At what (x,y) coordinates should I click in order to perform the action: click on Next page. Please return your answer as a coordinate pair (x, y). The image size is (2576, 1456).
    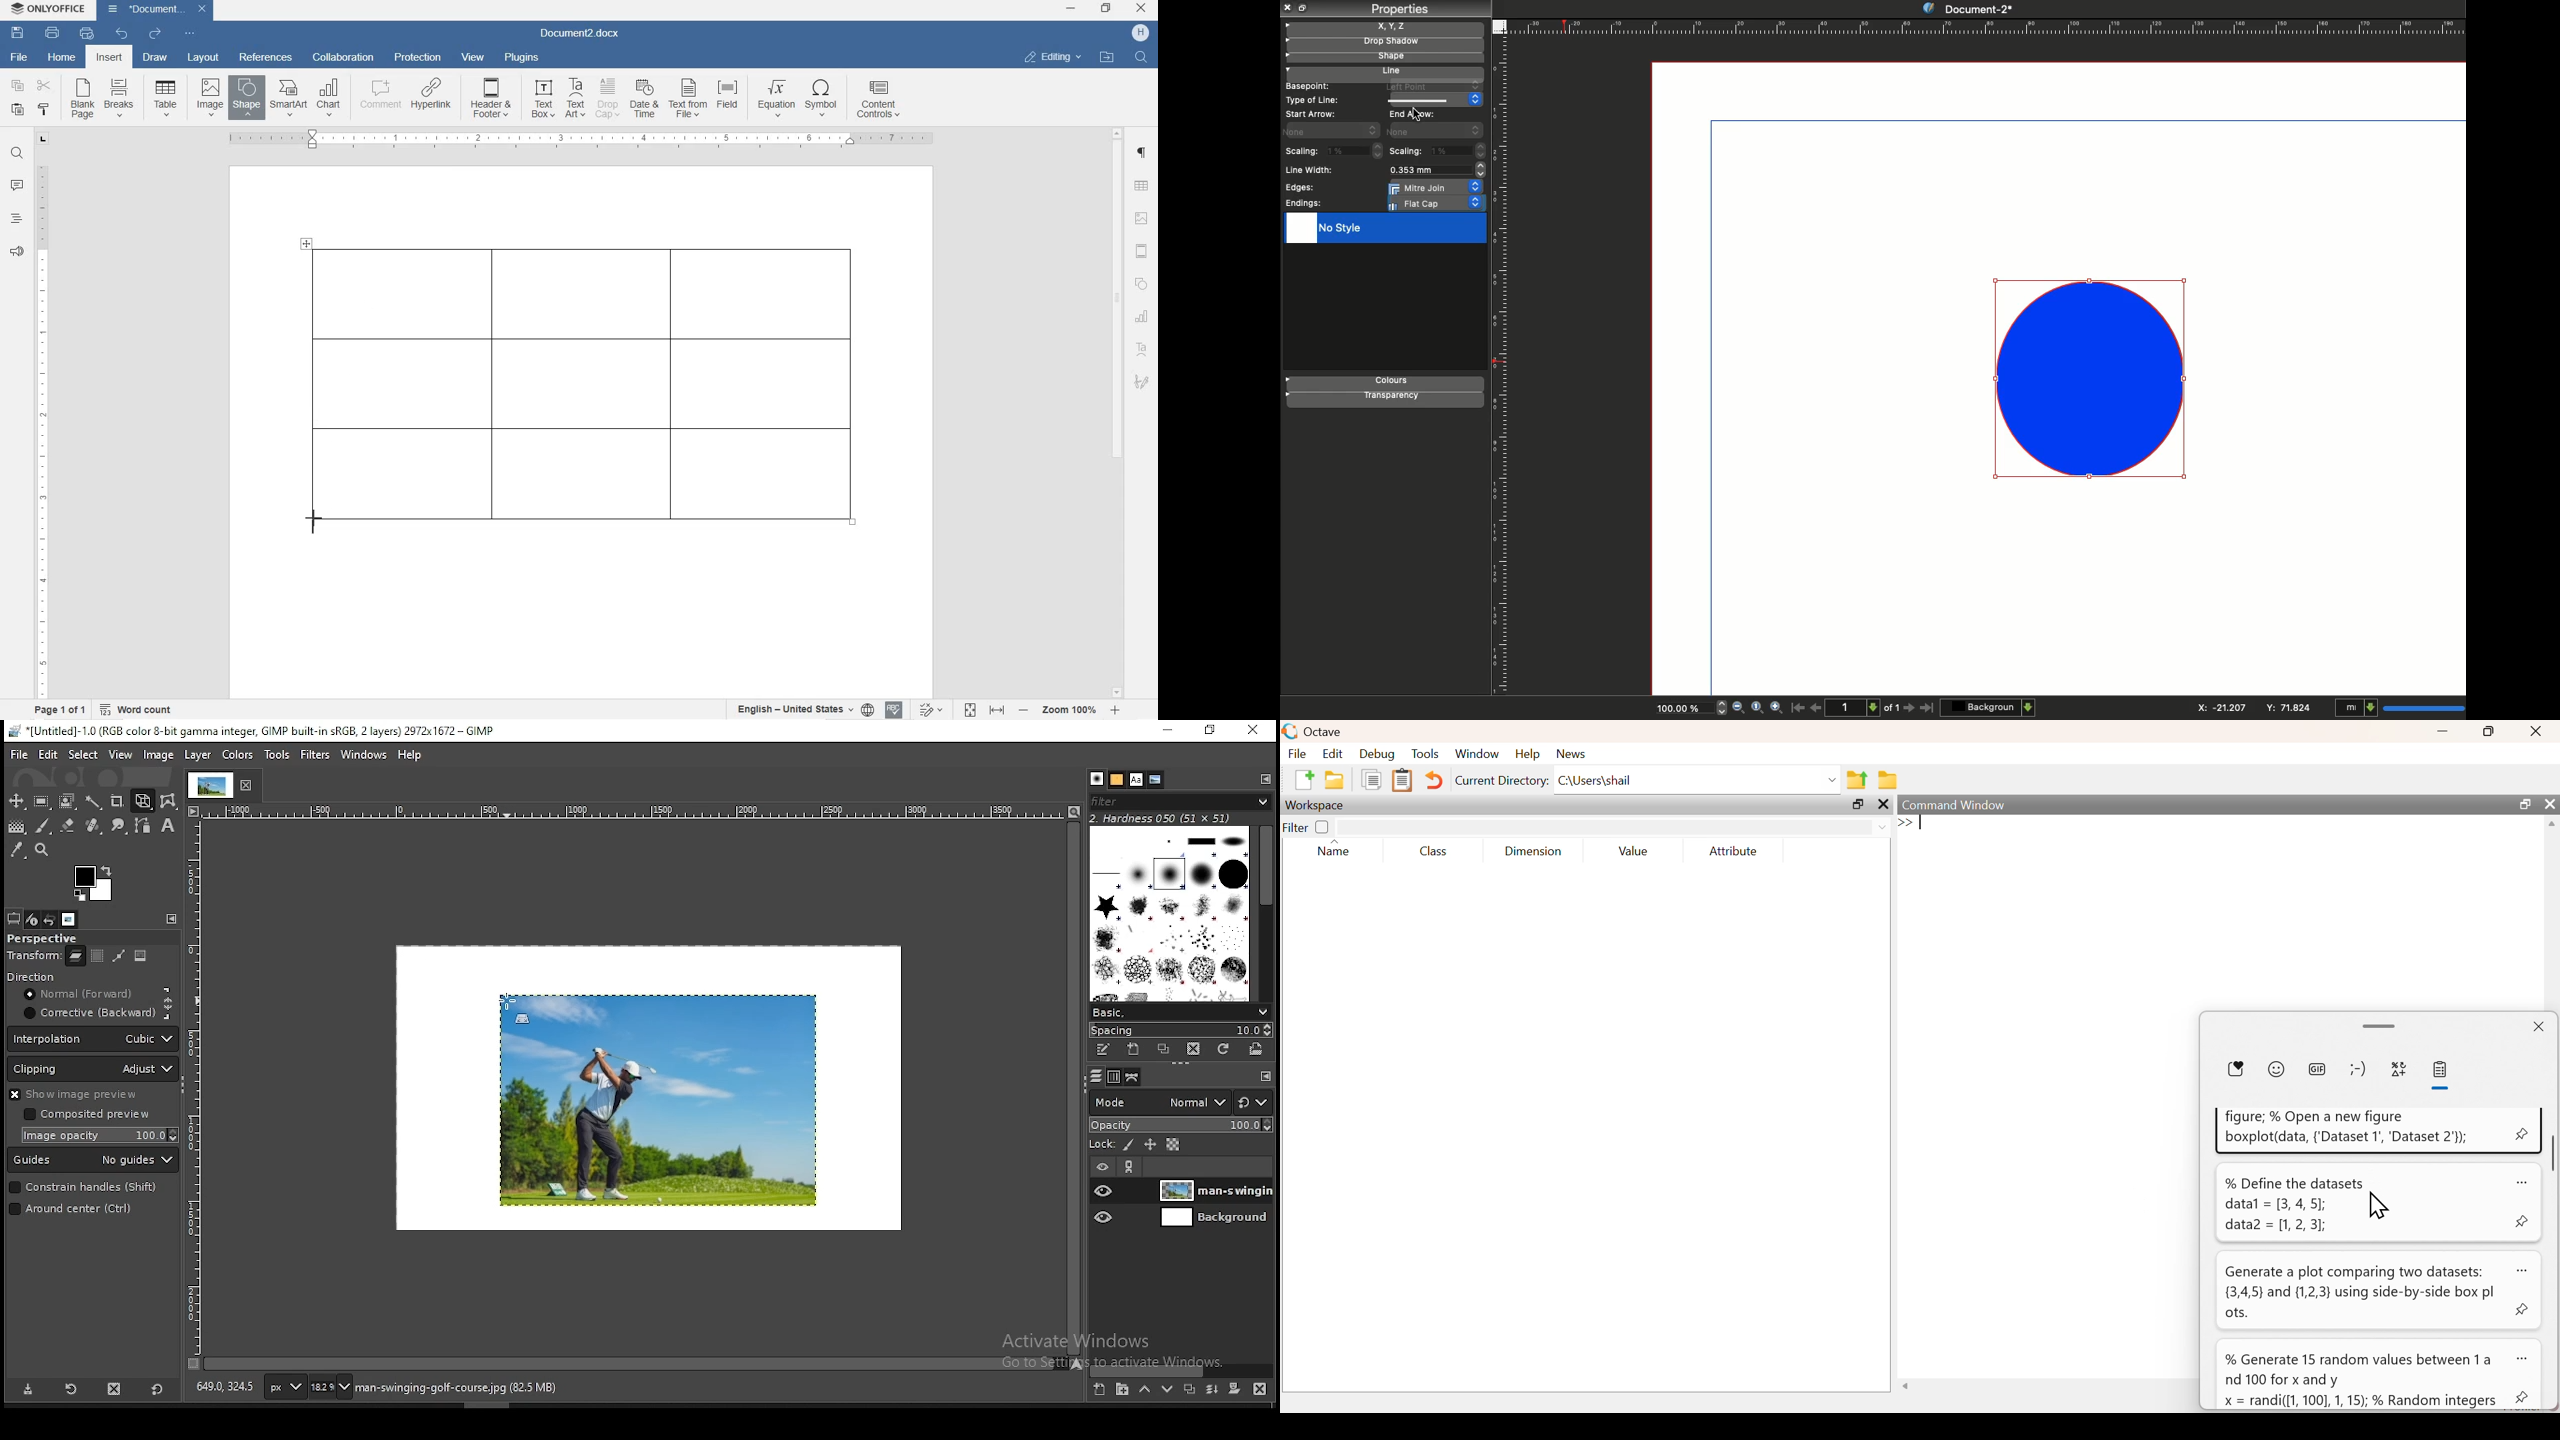
    Looking at the image, I should click on (1911, 708).